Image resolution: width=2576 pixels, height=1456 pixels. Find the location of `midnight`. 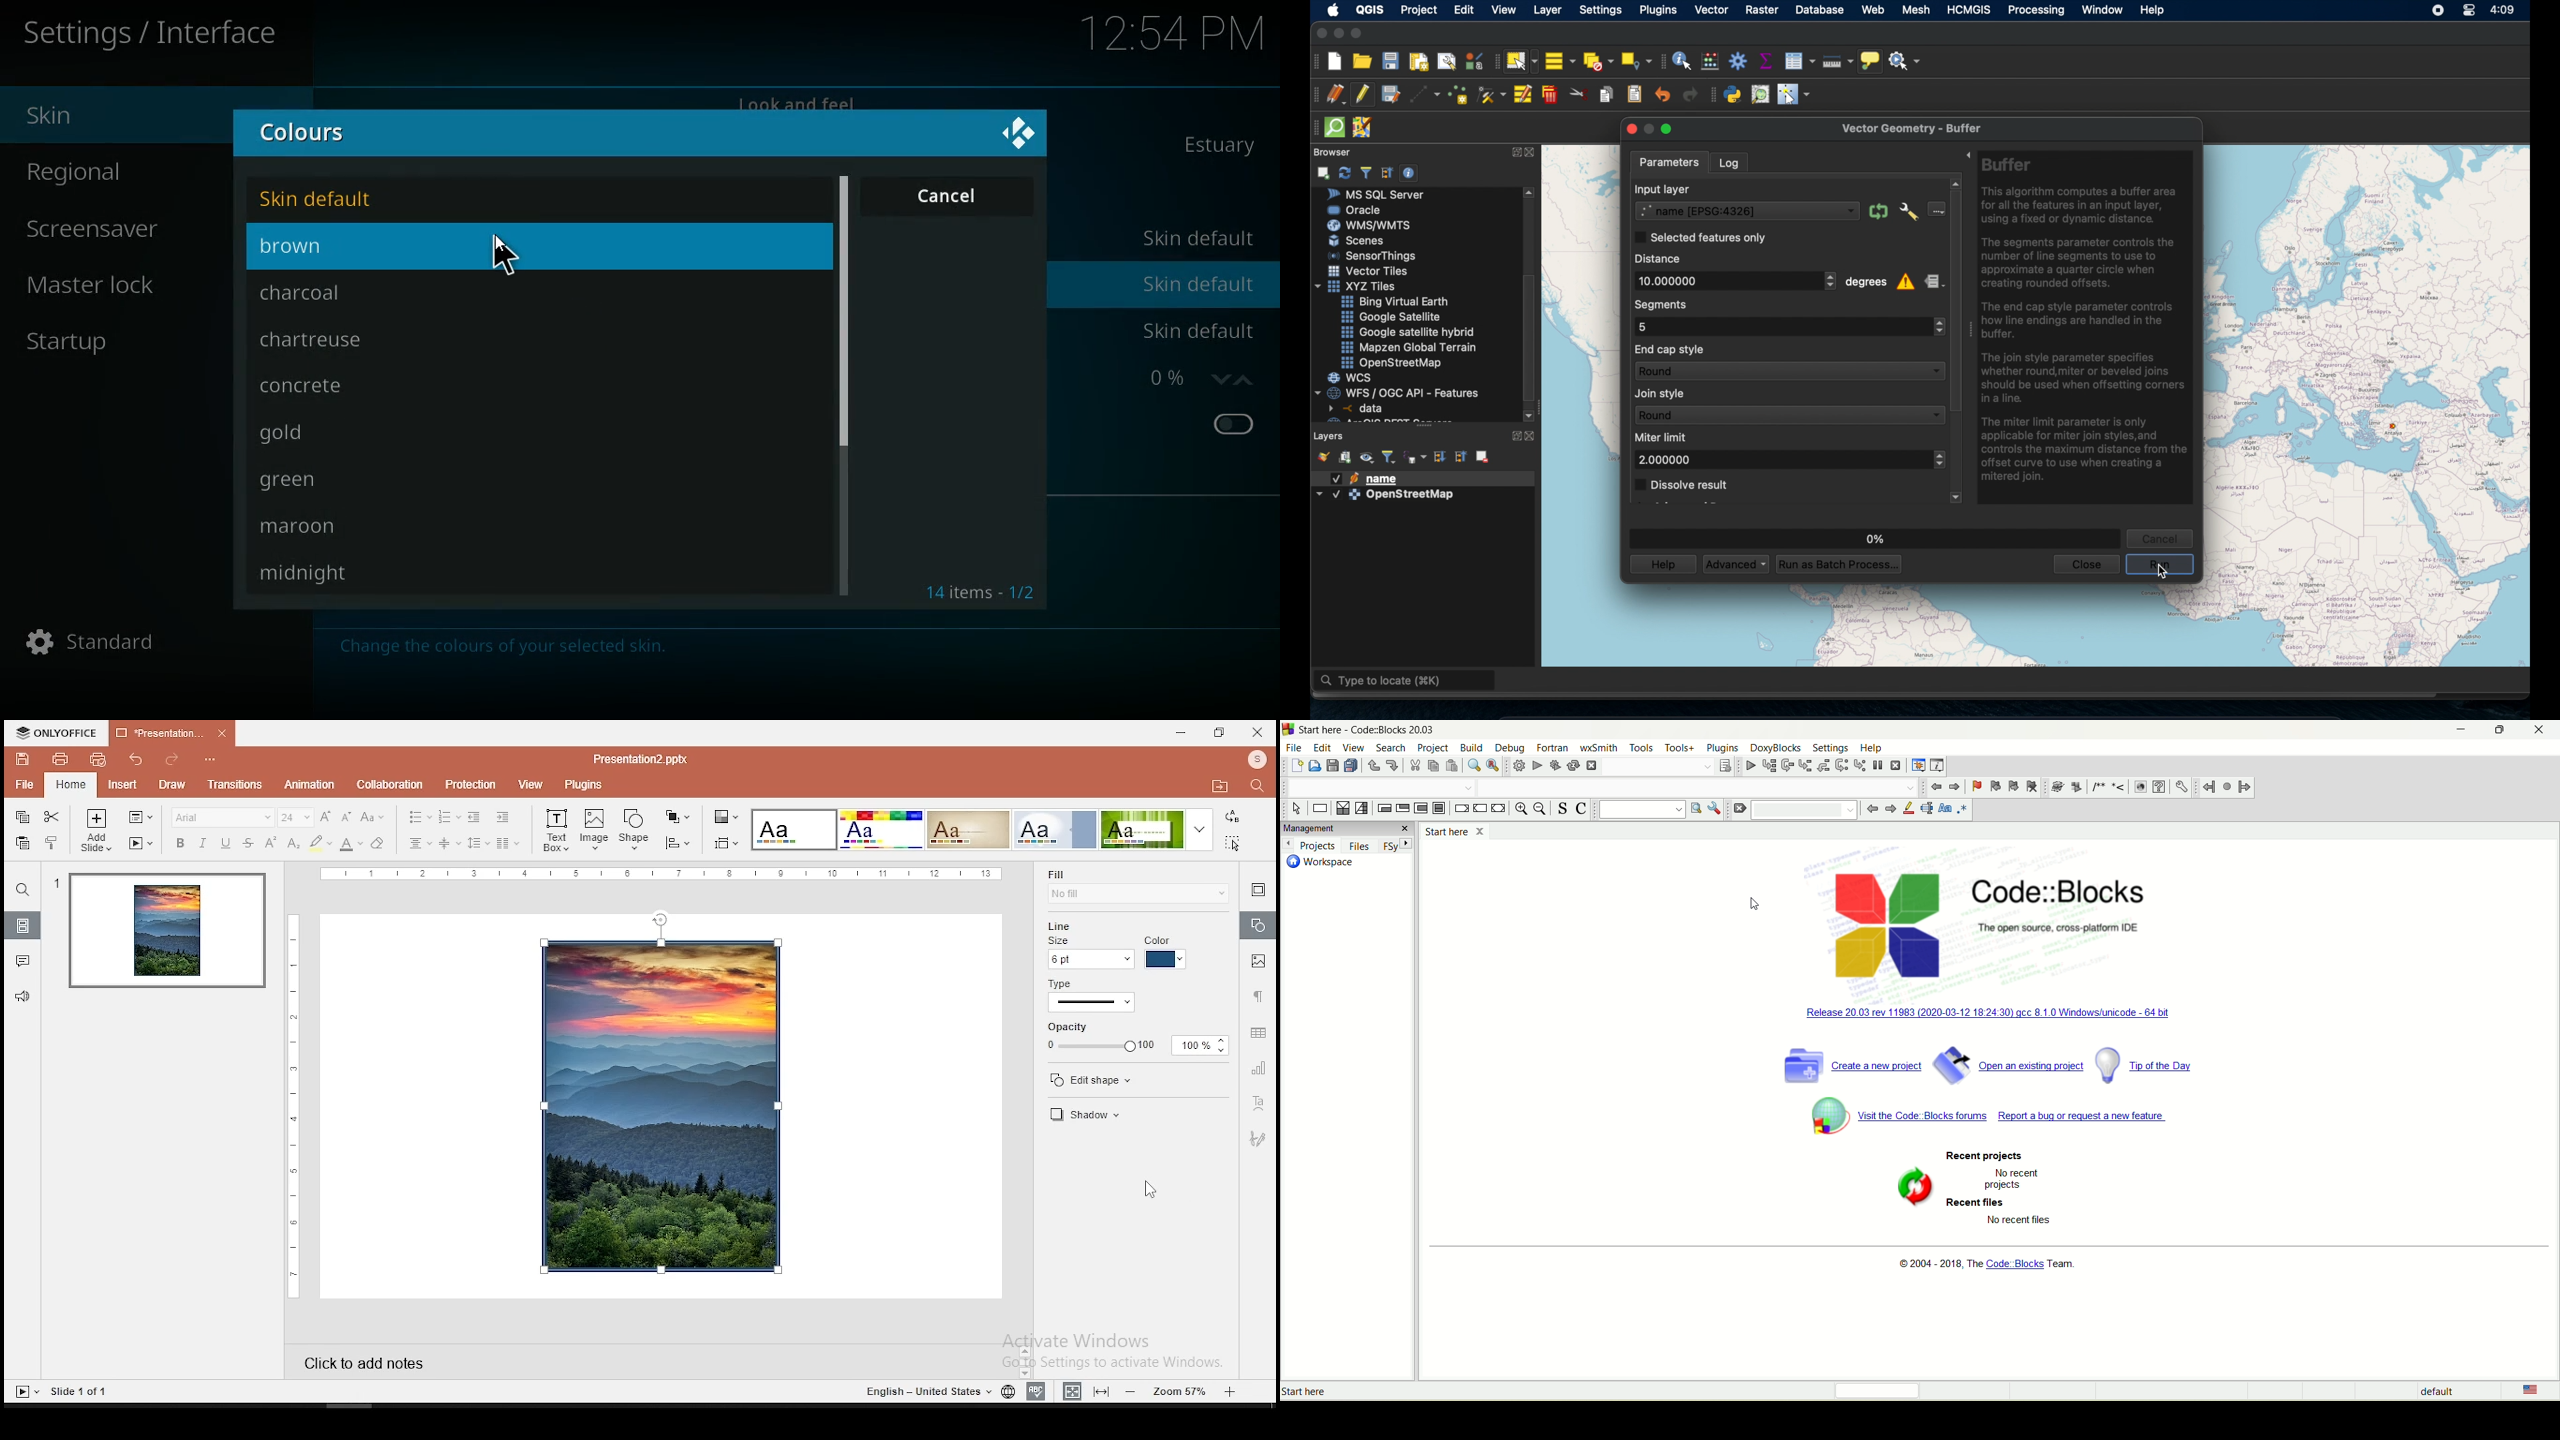

midnight is located at coordinates (313, 575).